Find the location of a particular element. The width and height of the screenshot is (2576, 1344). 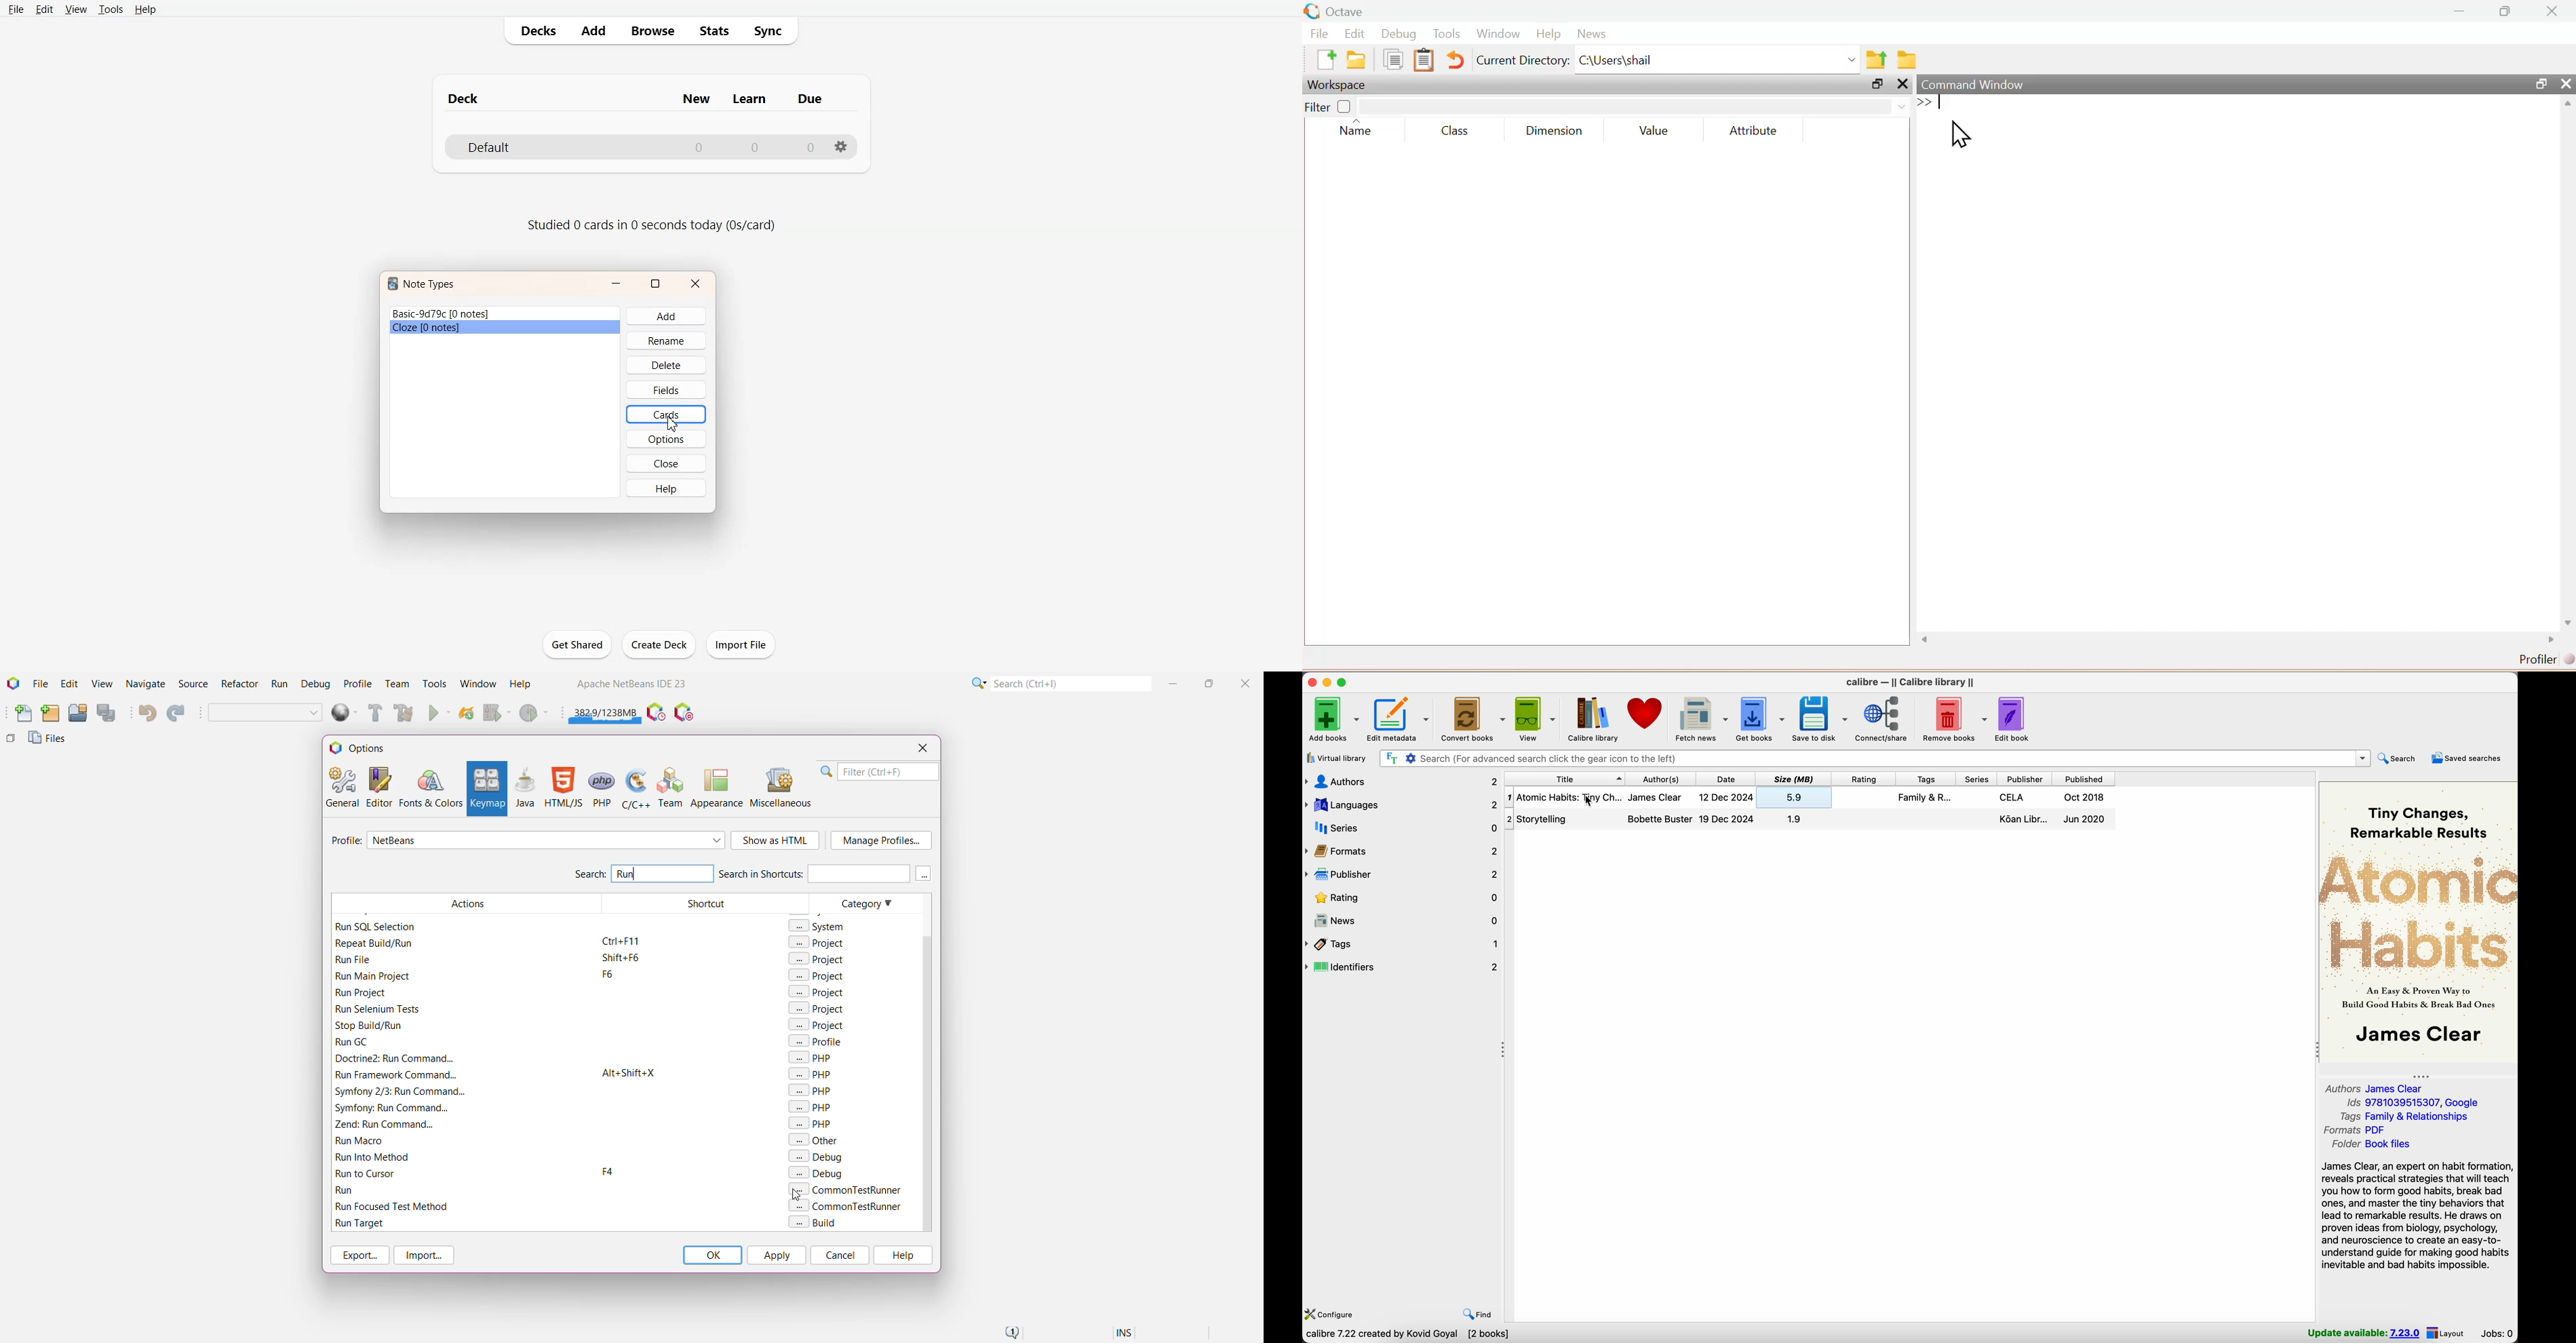

find is located at coordinates (1474, 1312).